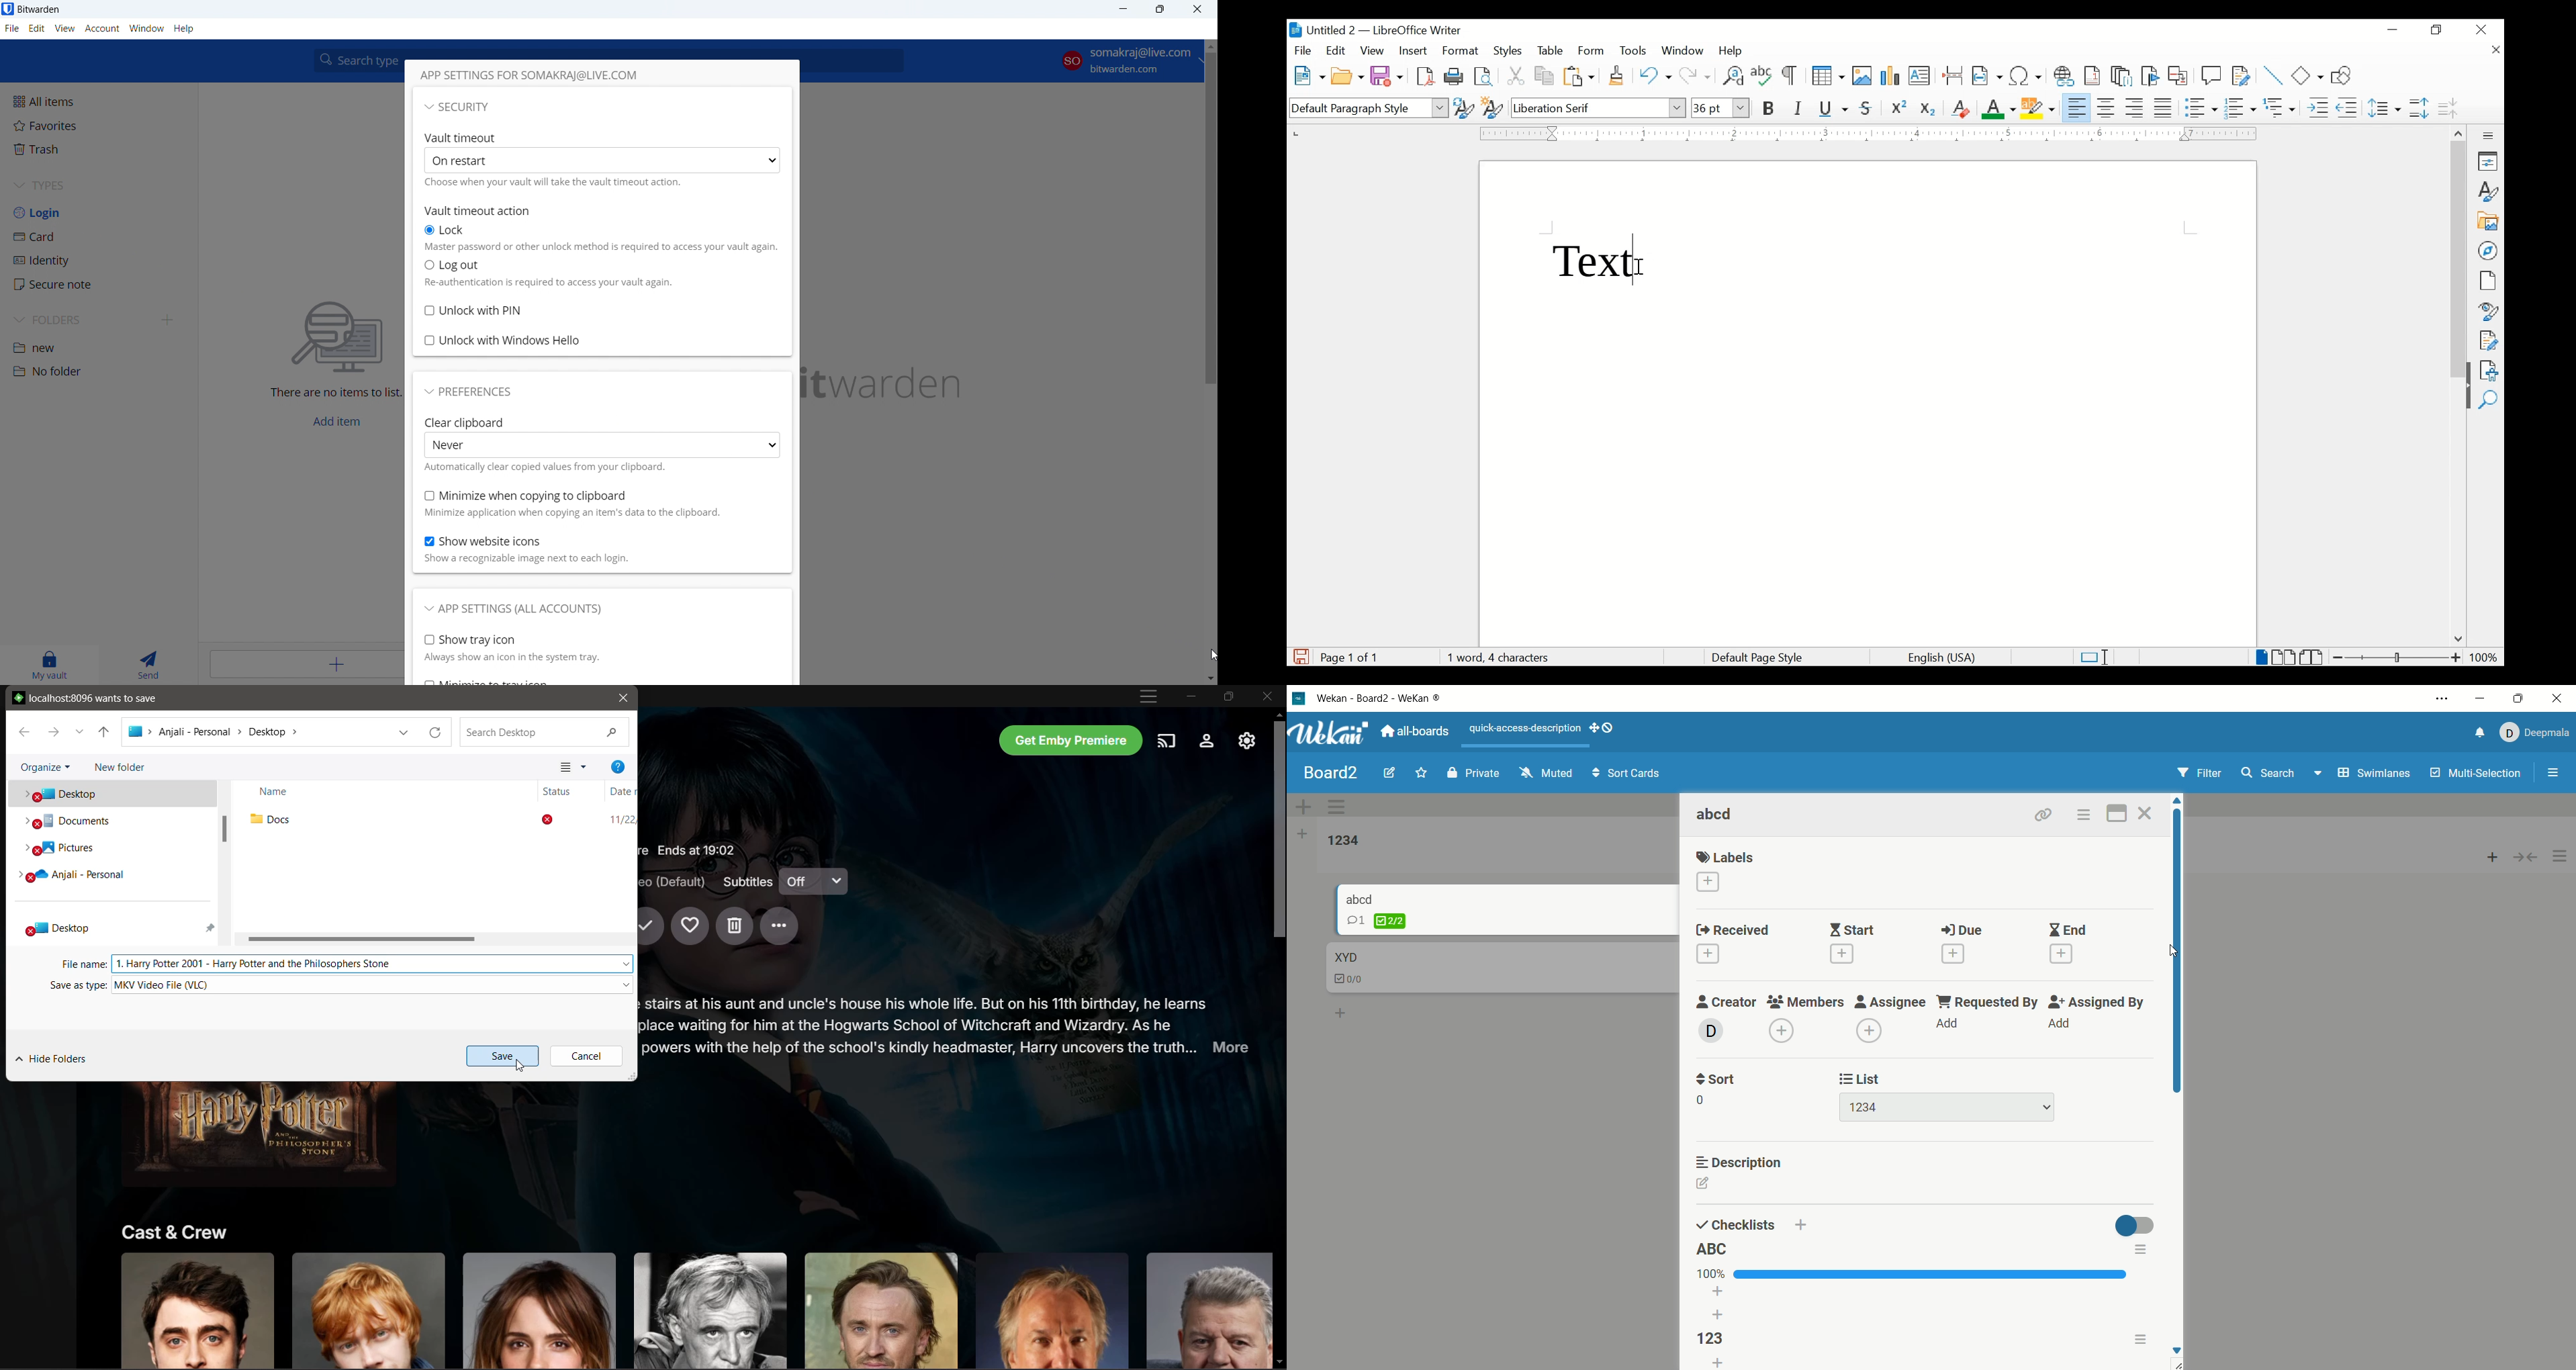  Describe the element at coordinates (1755, 658) in the screenshot. I see `default page style` at that location.